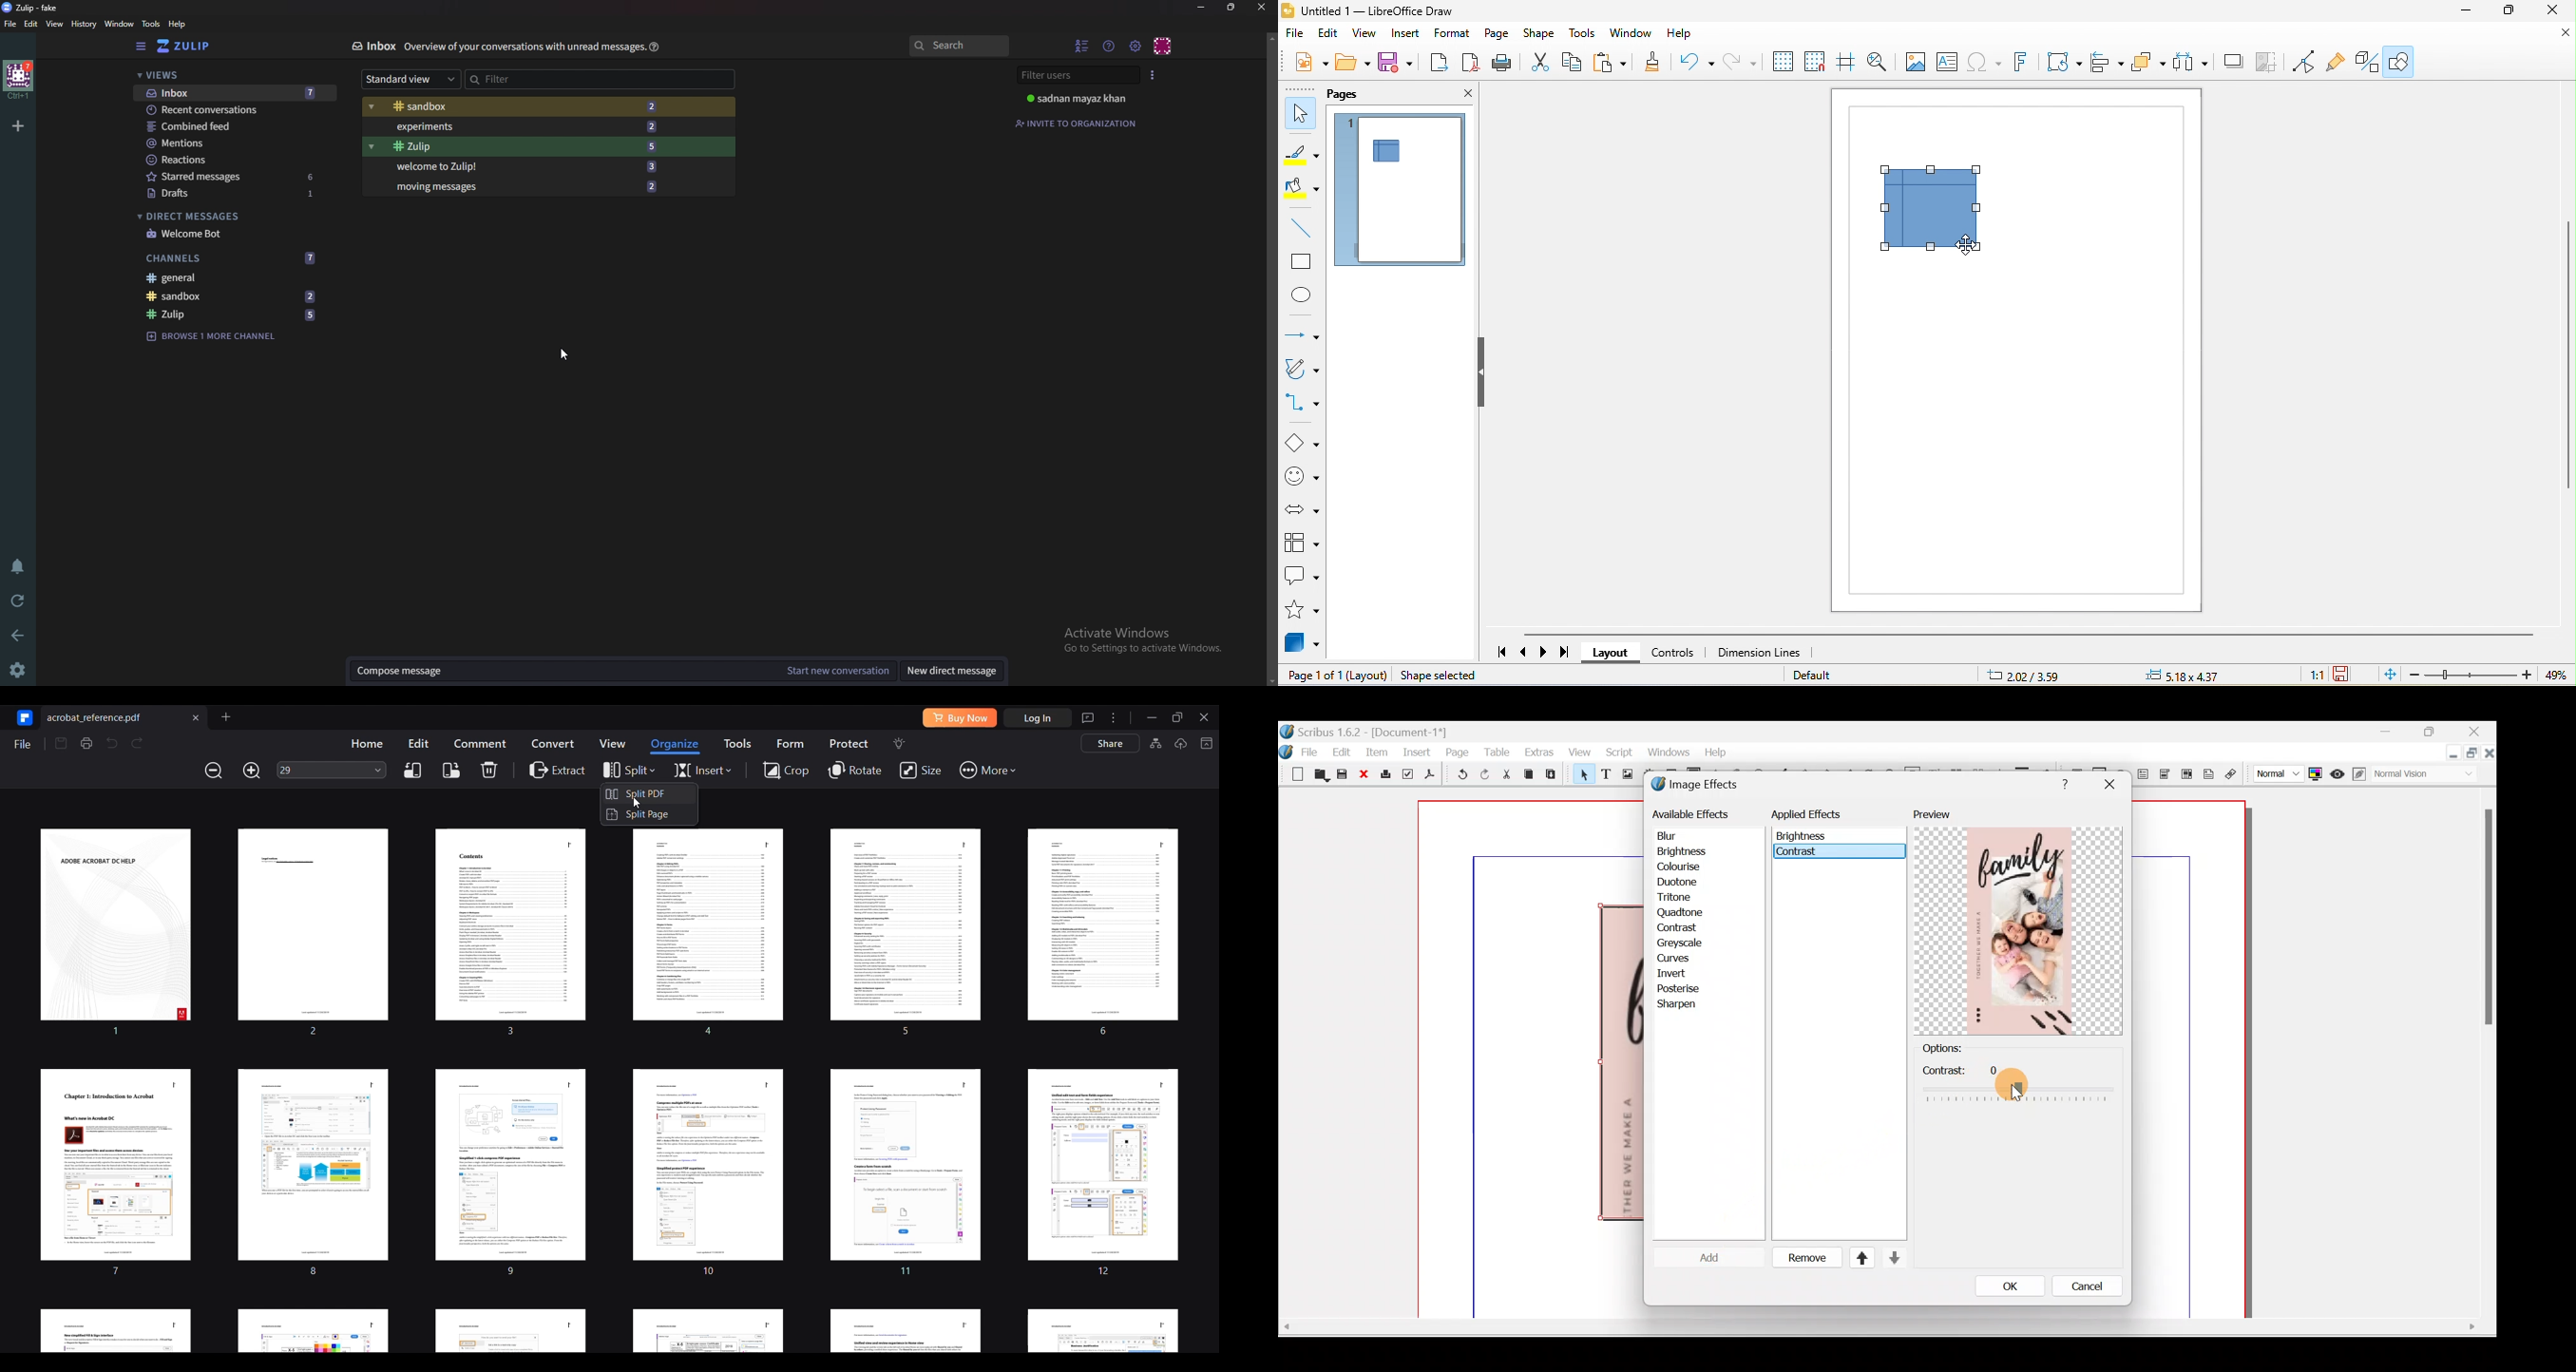 The width and height of the screenshot is (2576, 1372). Describe the element at coordinates (1484, 374) in the screenshot. I see `hide` at that location.